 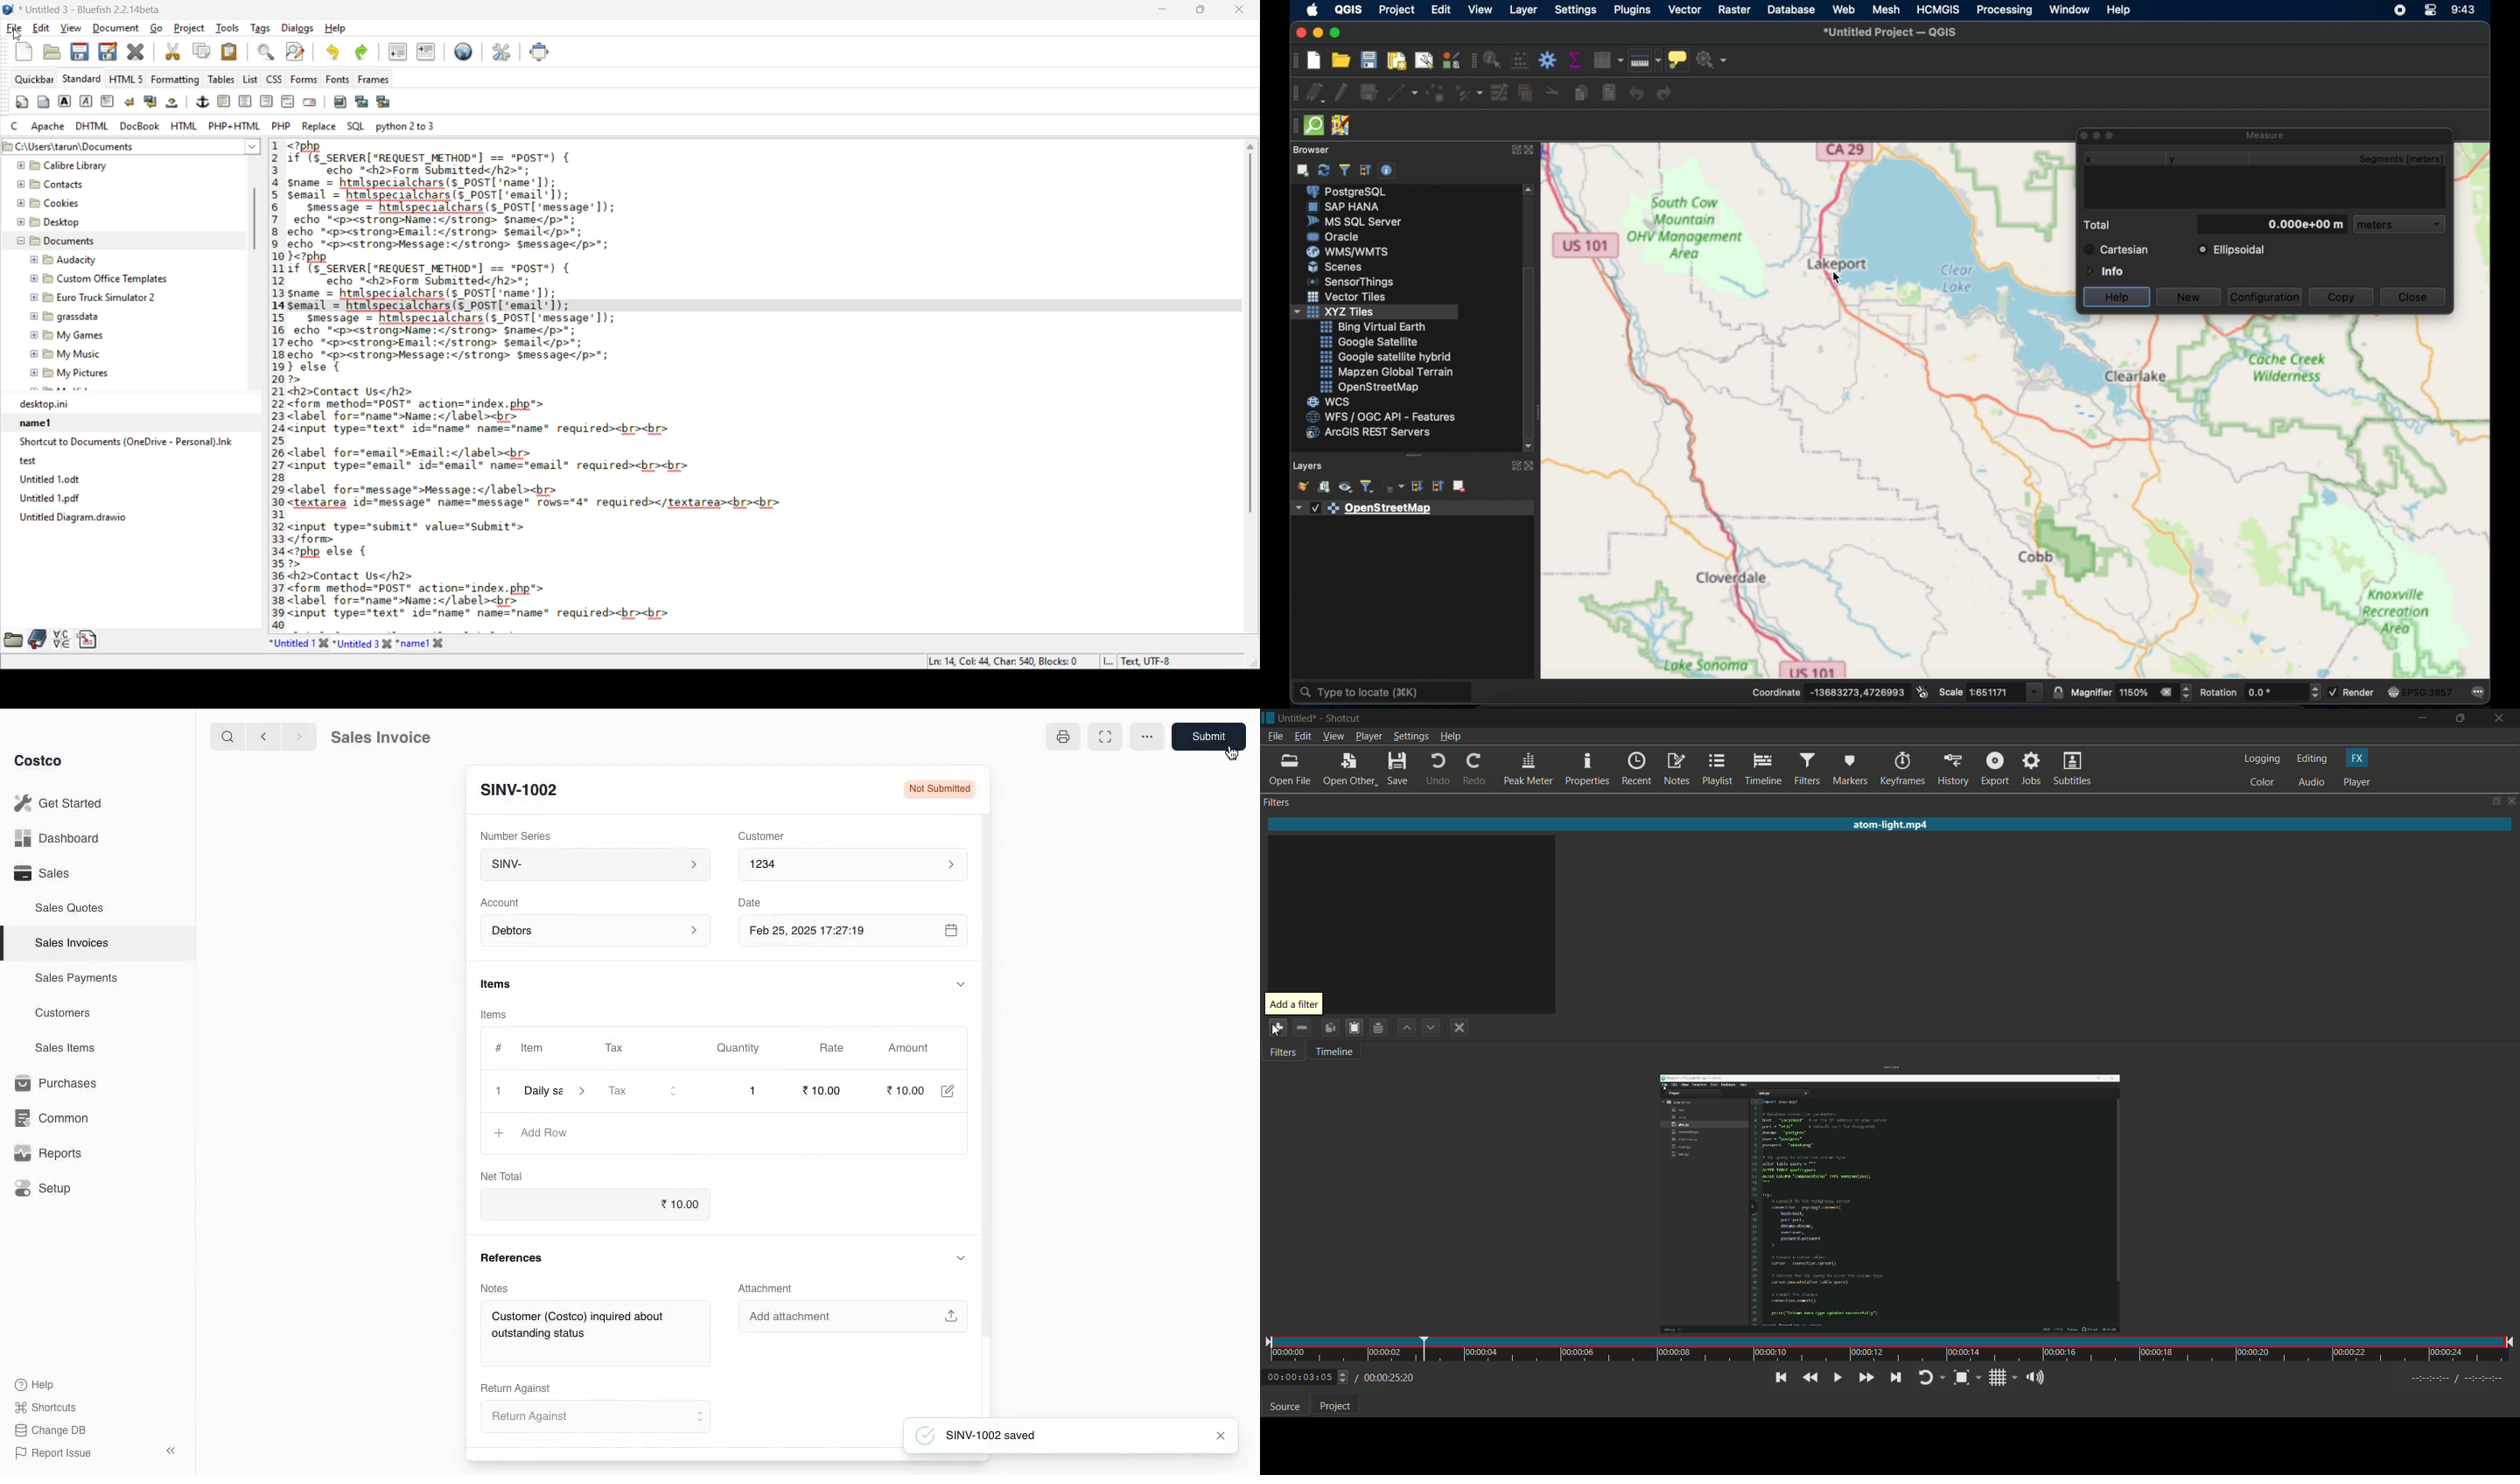 What do you see at coordinates (1277, 1032) in the screenshot?
I see `cursor` at bounding box center [1277, 1032].